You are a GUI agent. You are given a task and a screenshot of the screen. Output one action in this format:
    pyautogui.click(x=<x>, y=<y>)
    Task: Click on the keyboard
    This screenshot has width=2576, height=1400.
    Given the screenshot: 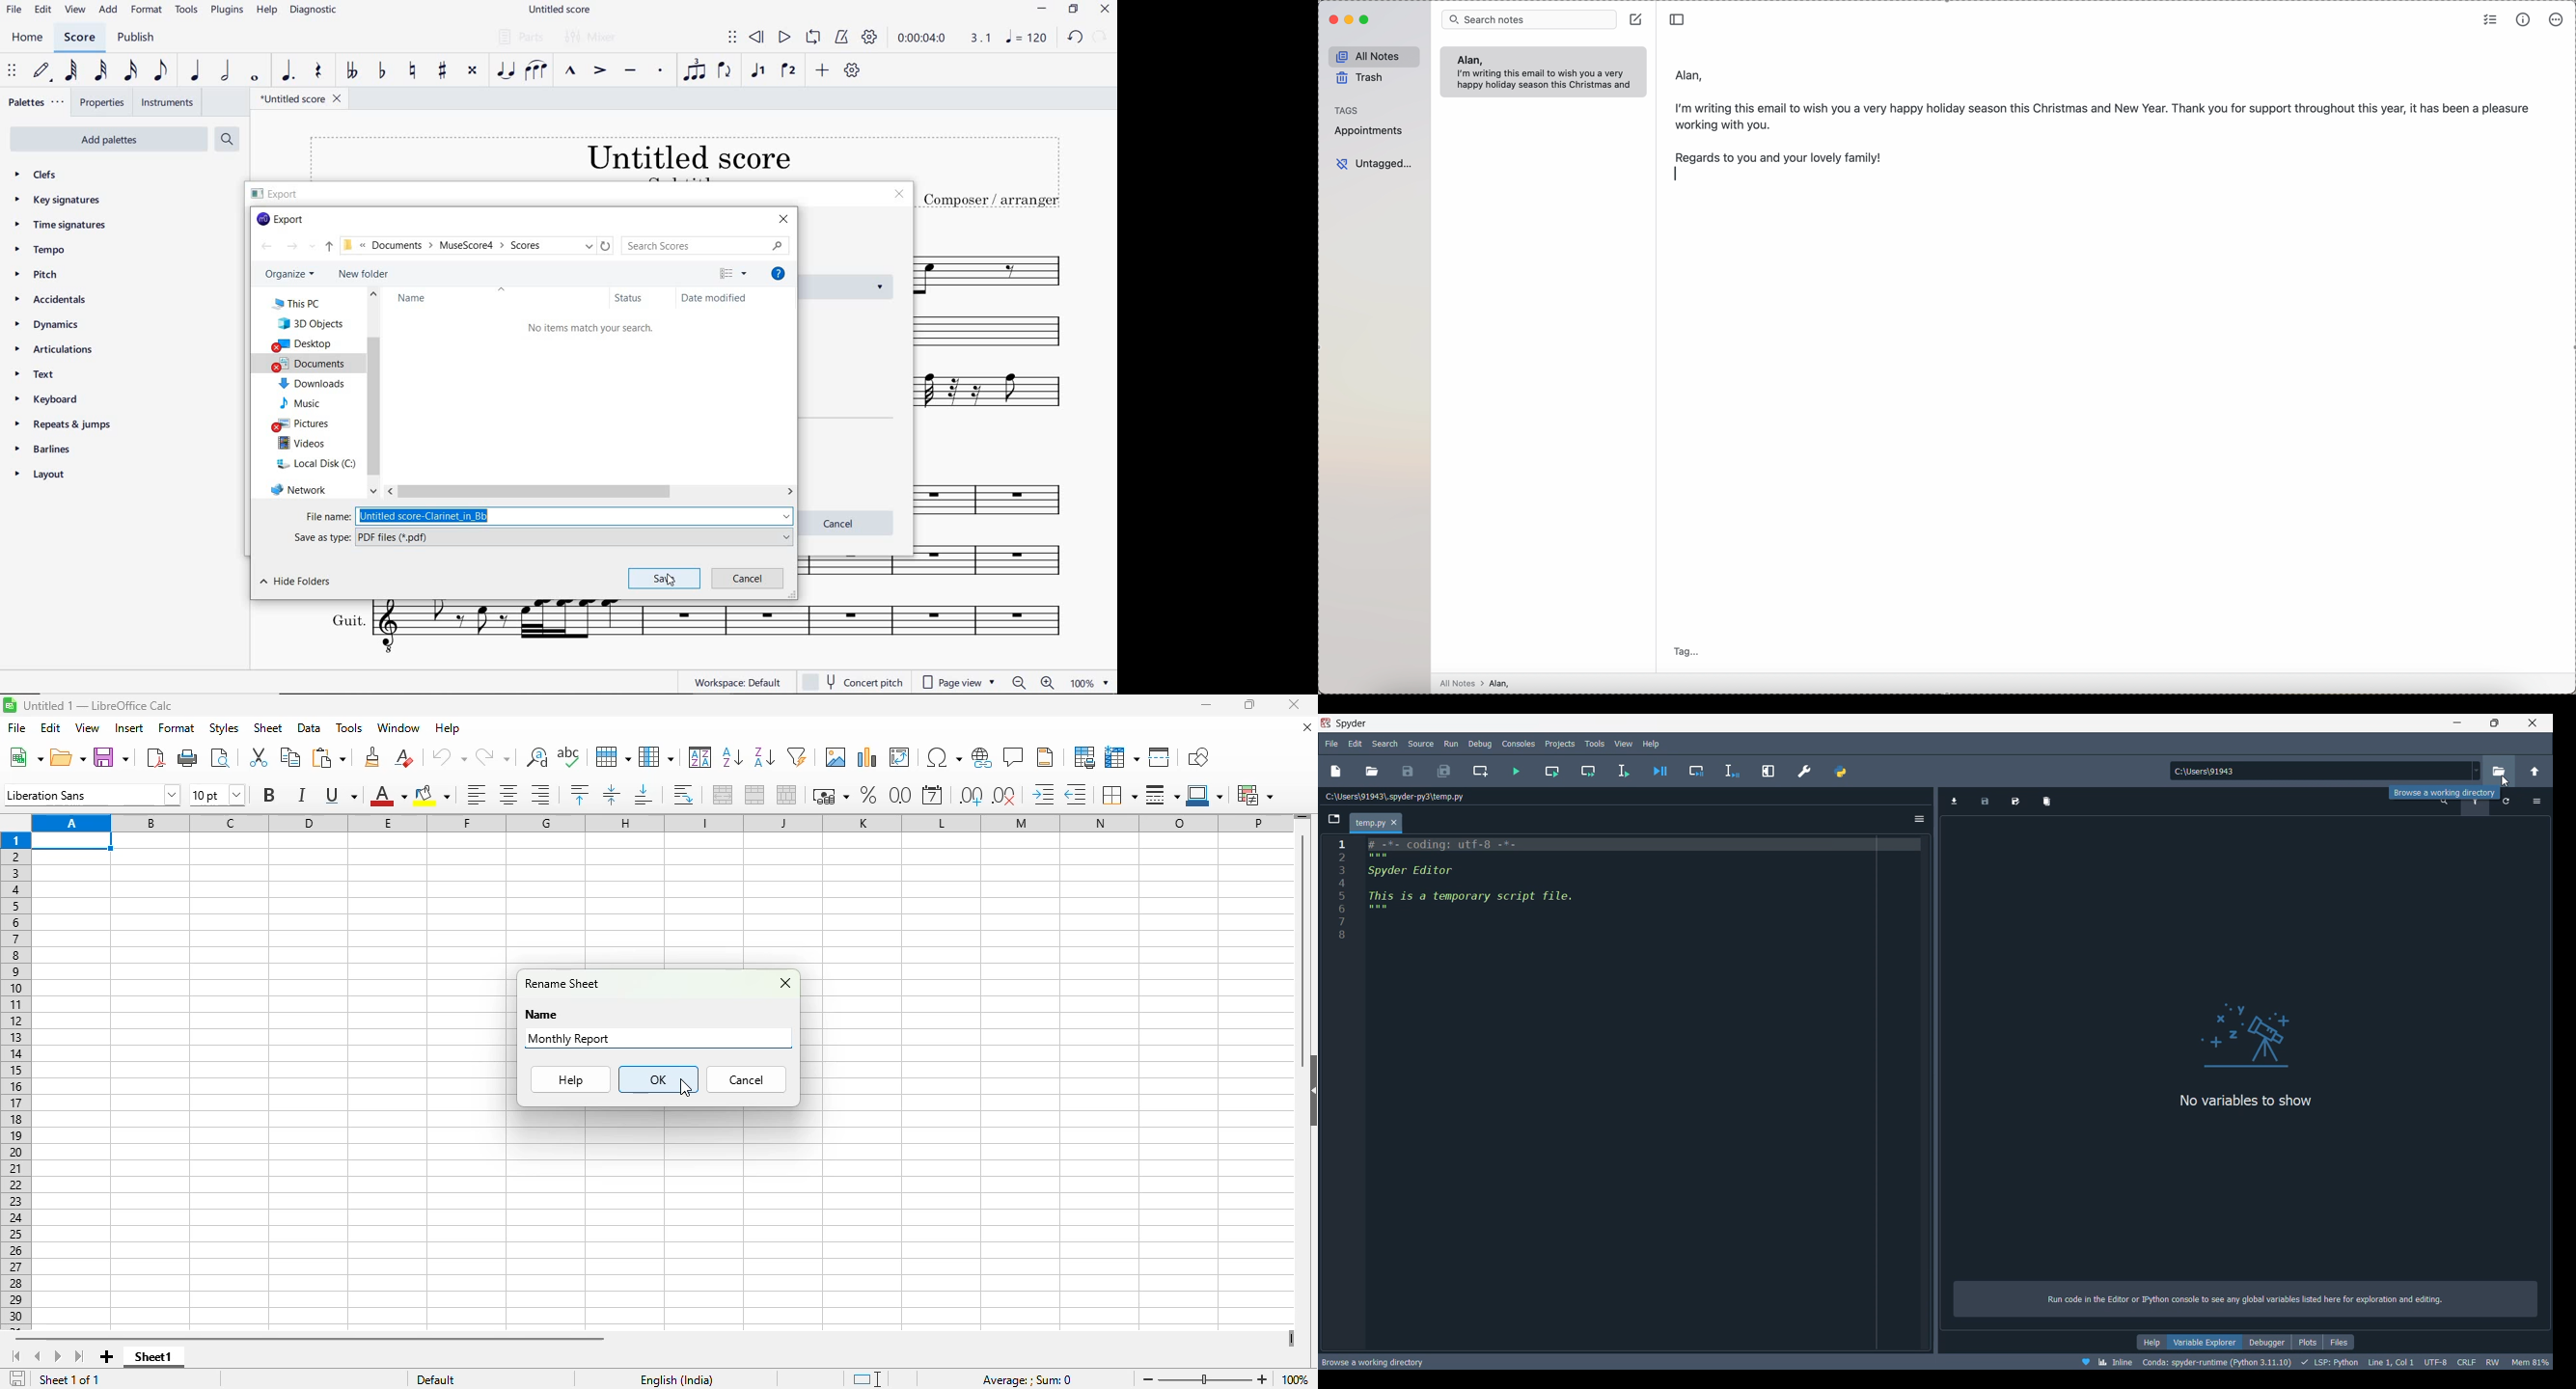 What is the action you would take?
    pyautogui.click(x=49, y=398)
    